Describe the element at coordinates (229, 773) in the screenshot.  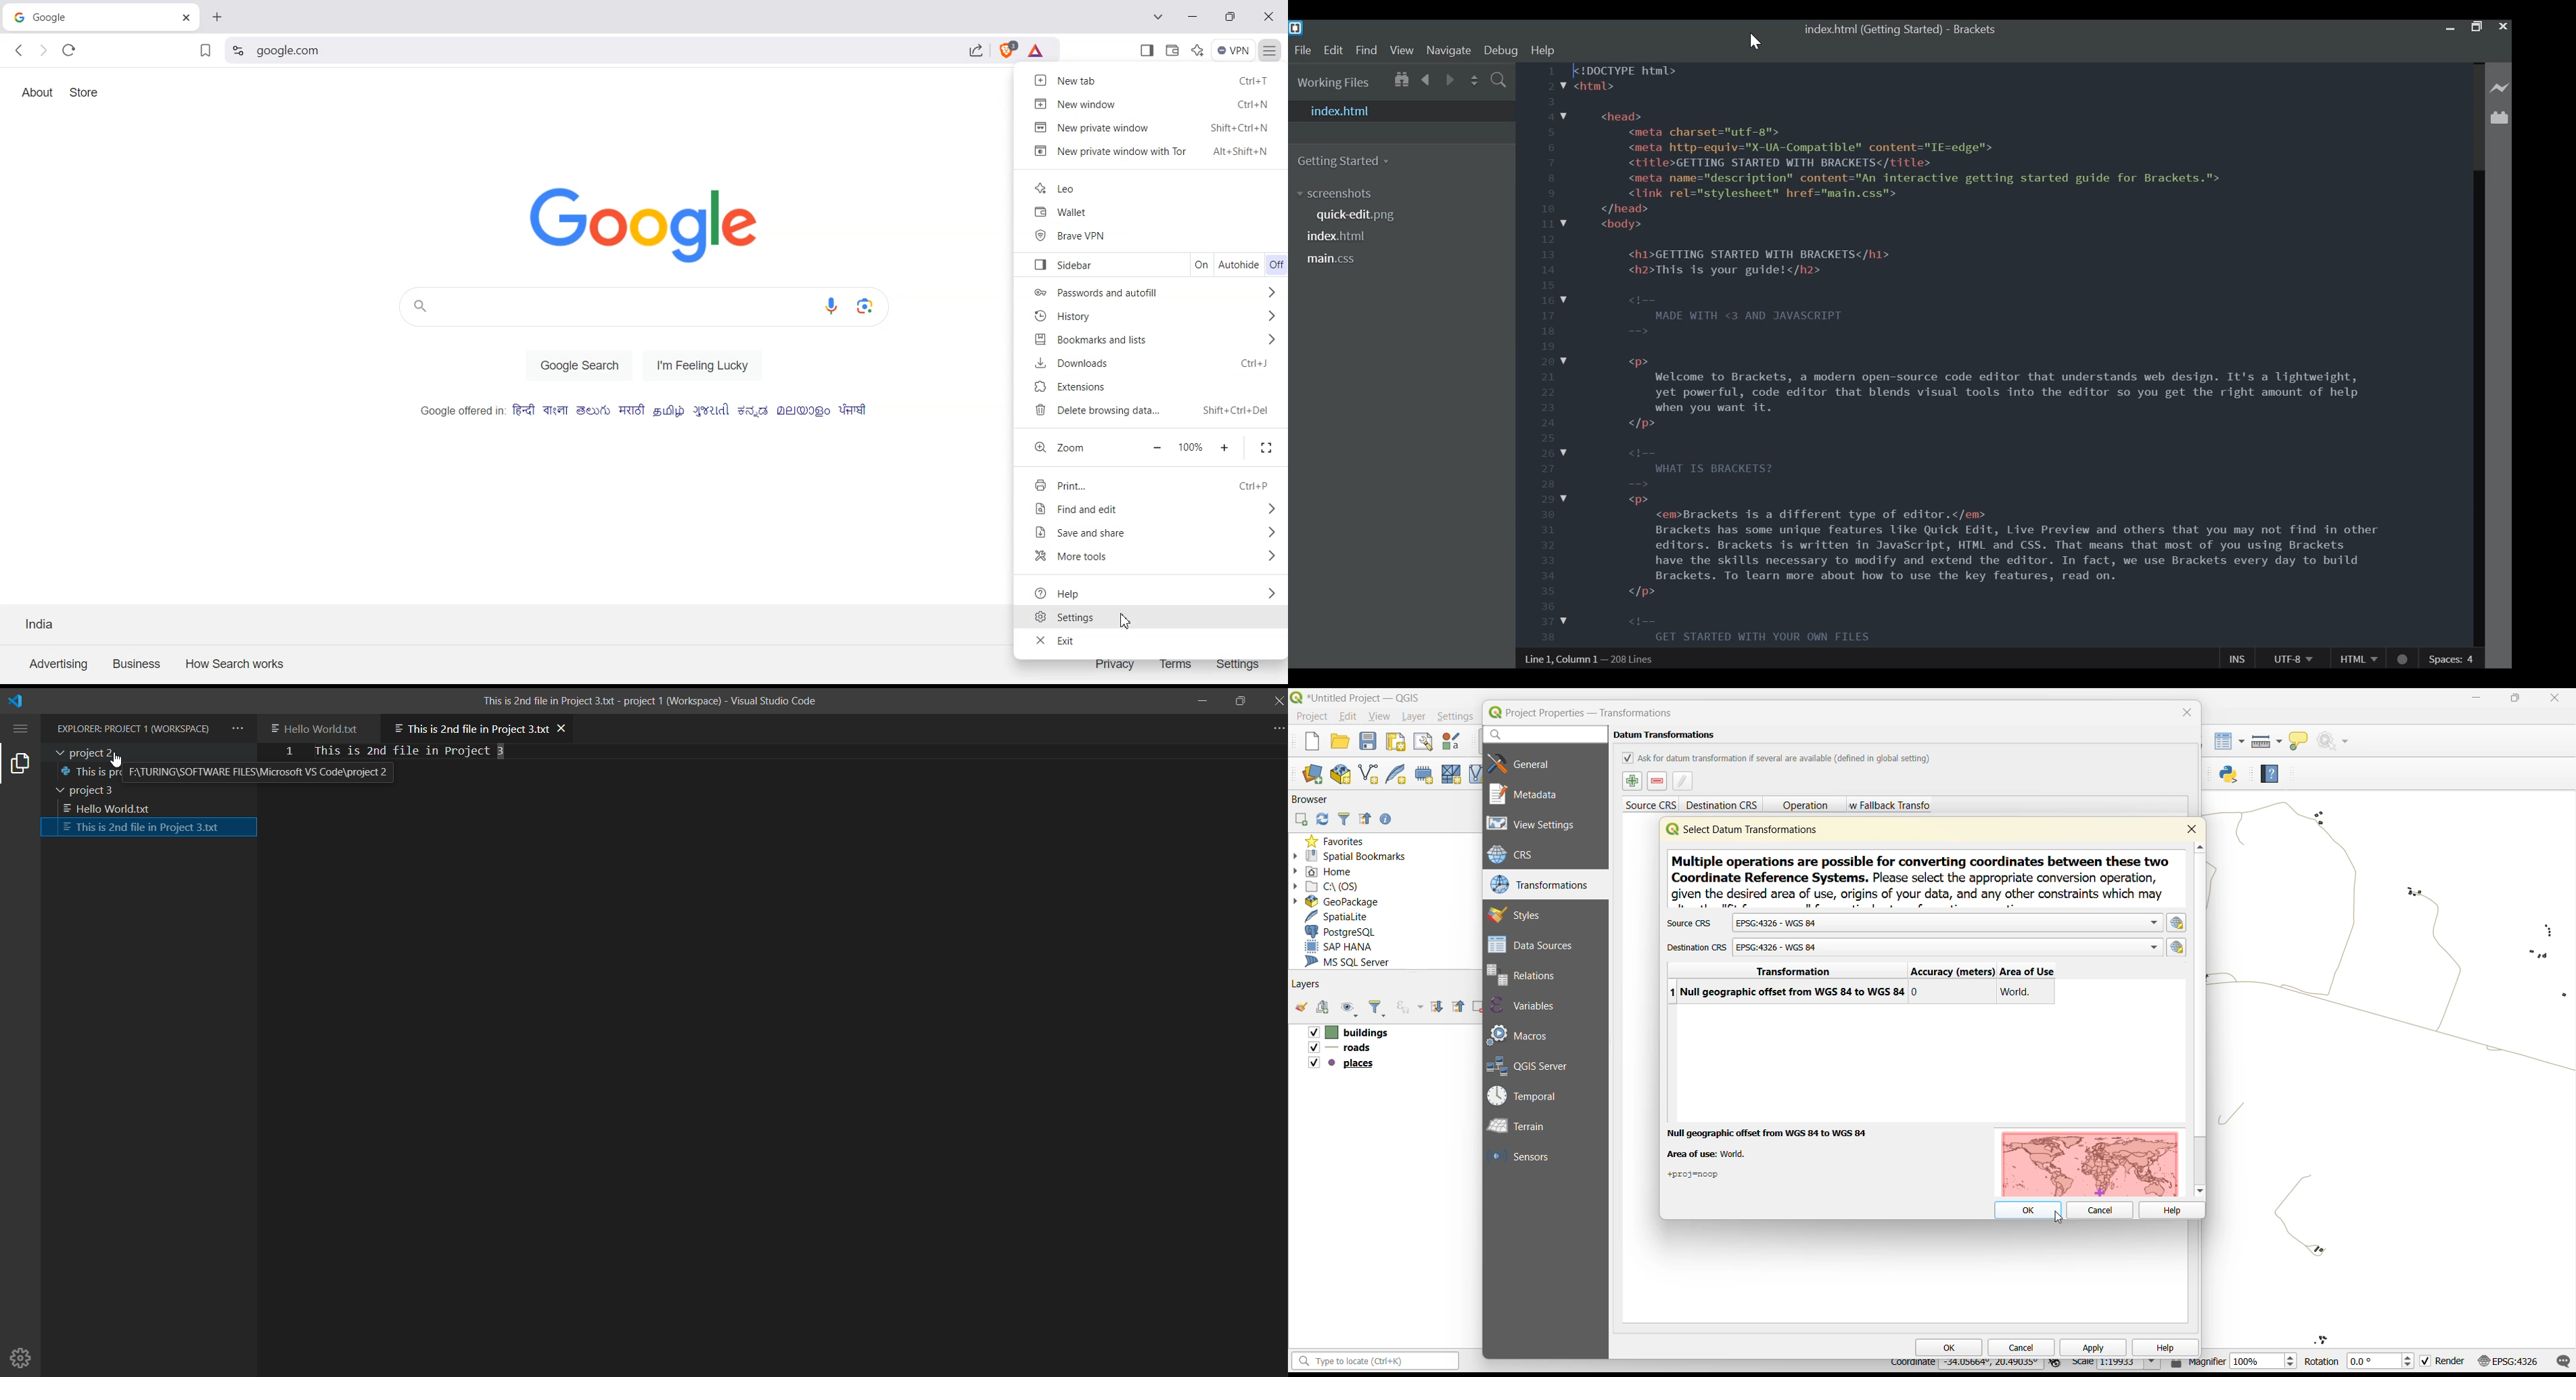
I see `file in project 2` at that location.